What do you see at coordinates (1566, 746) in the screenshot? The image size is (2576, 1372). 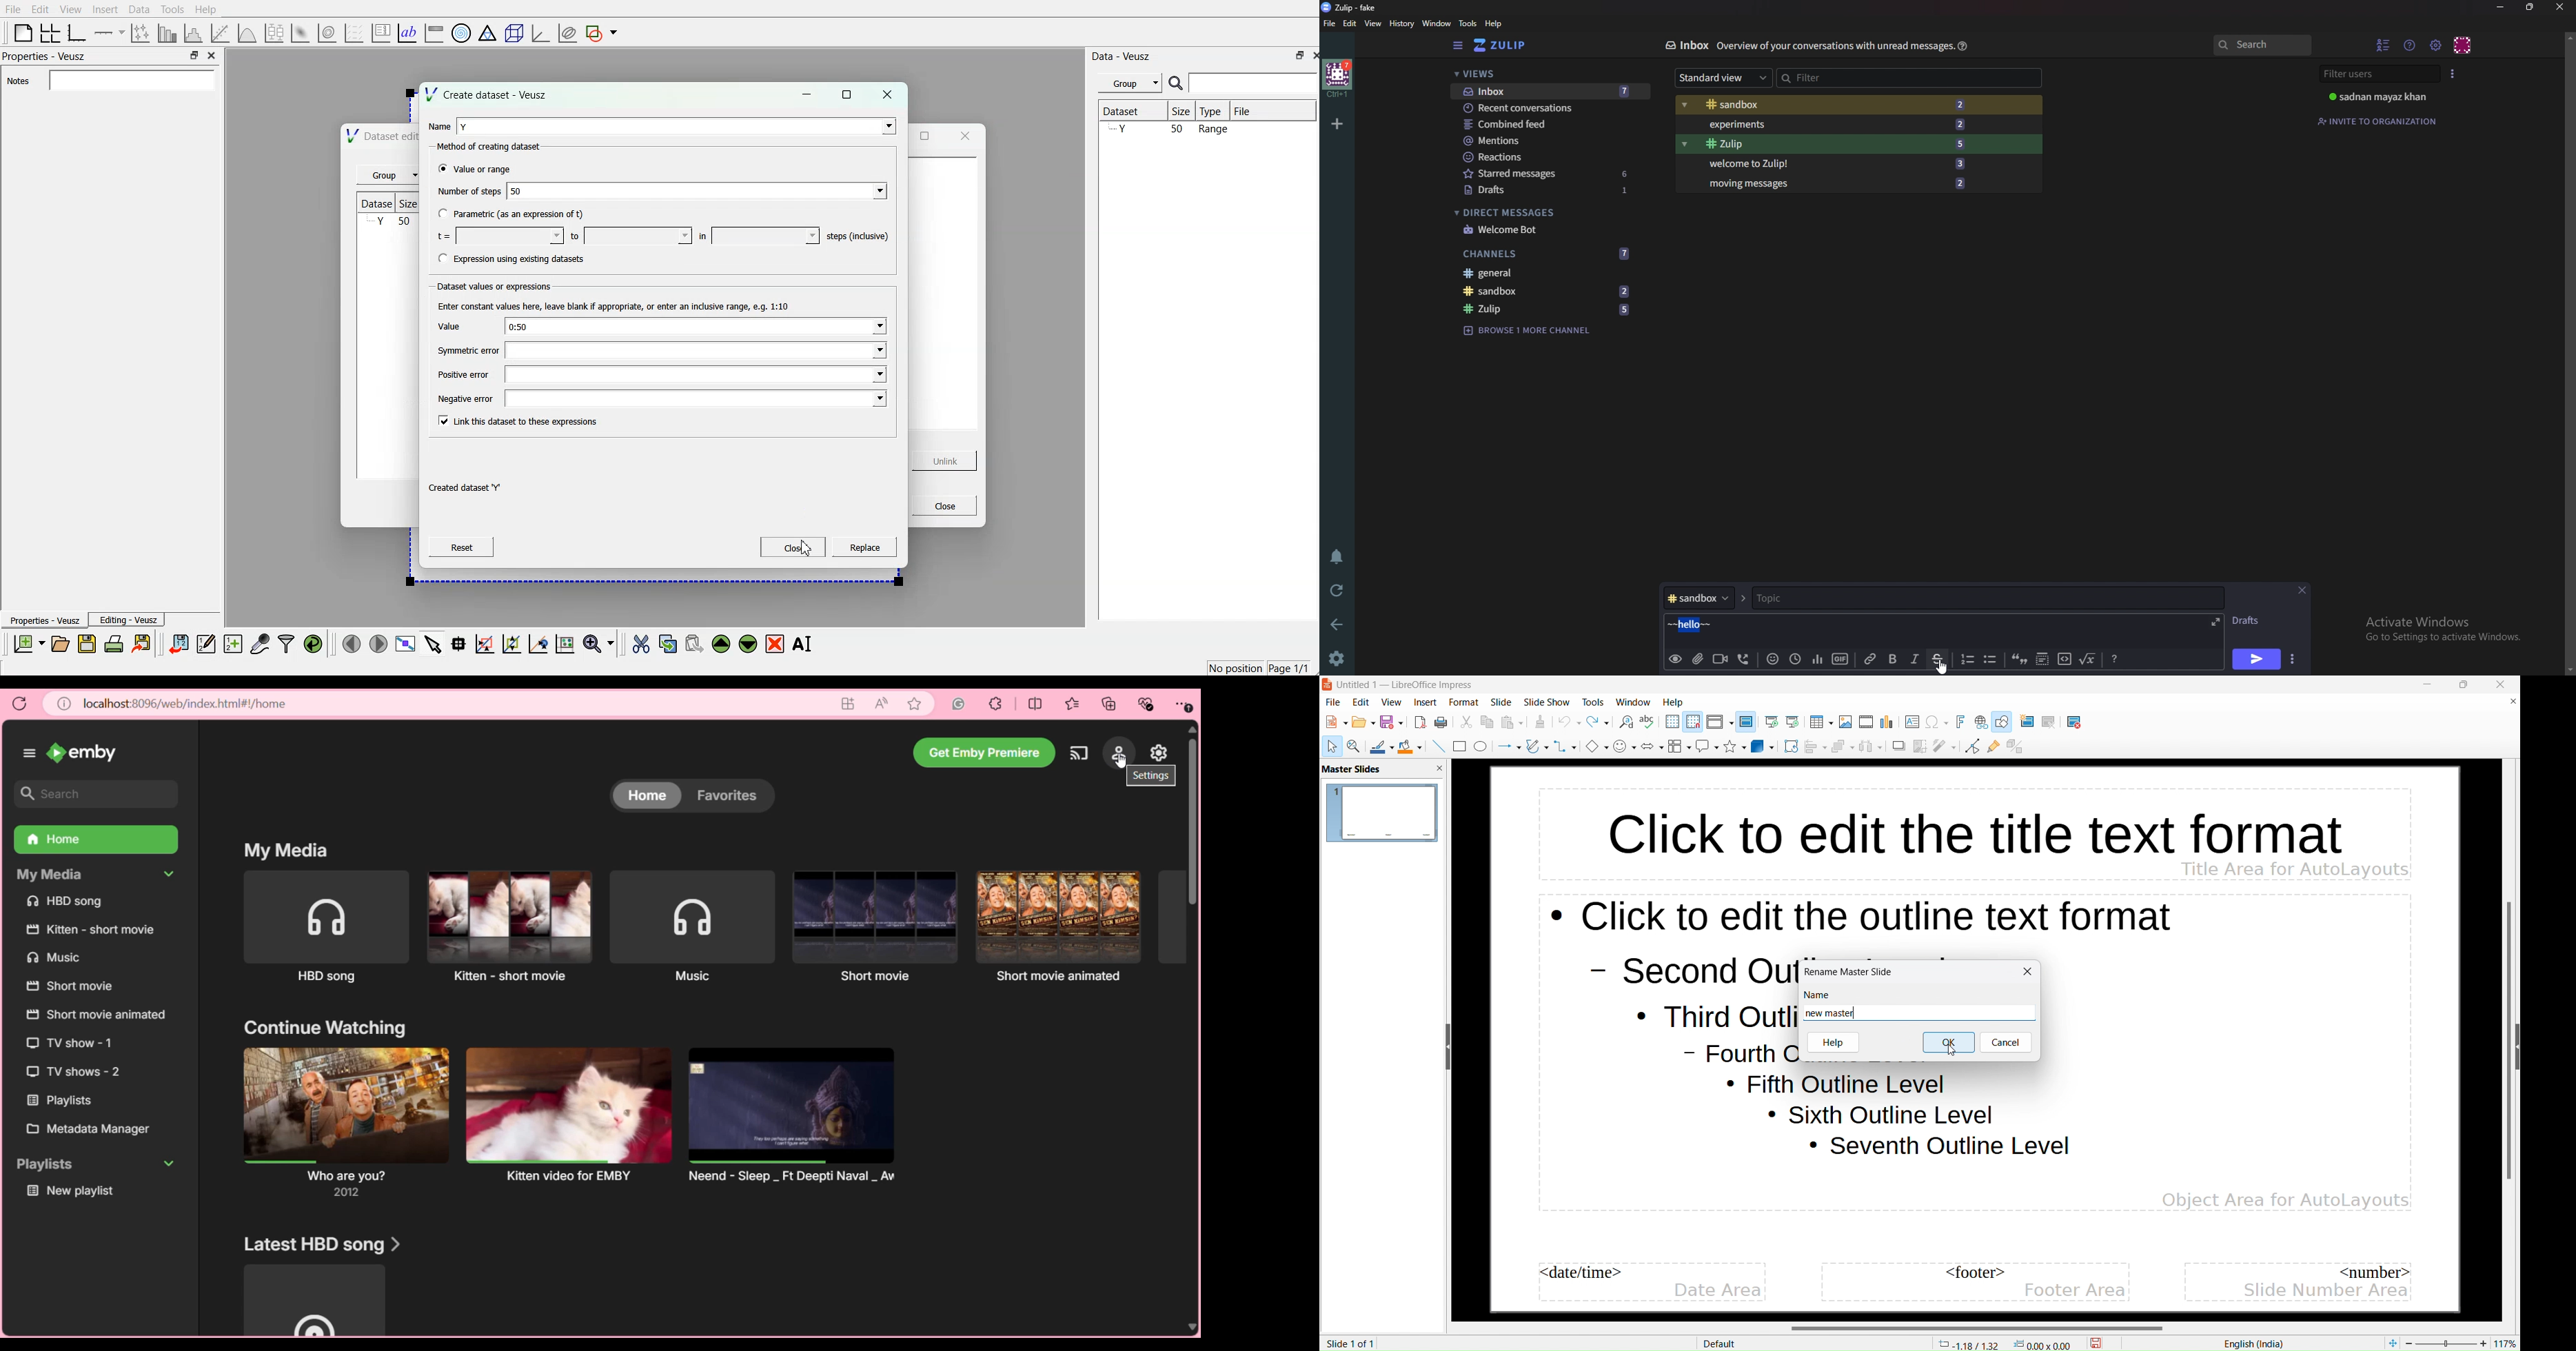 I see `connectors` at bounding box center [1566, 746].